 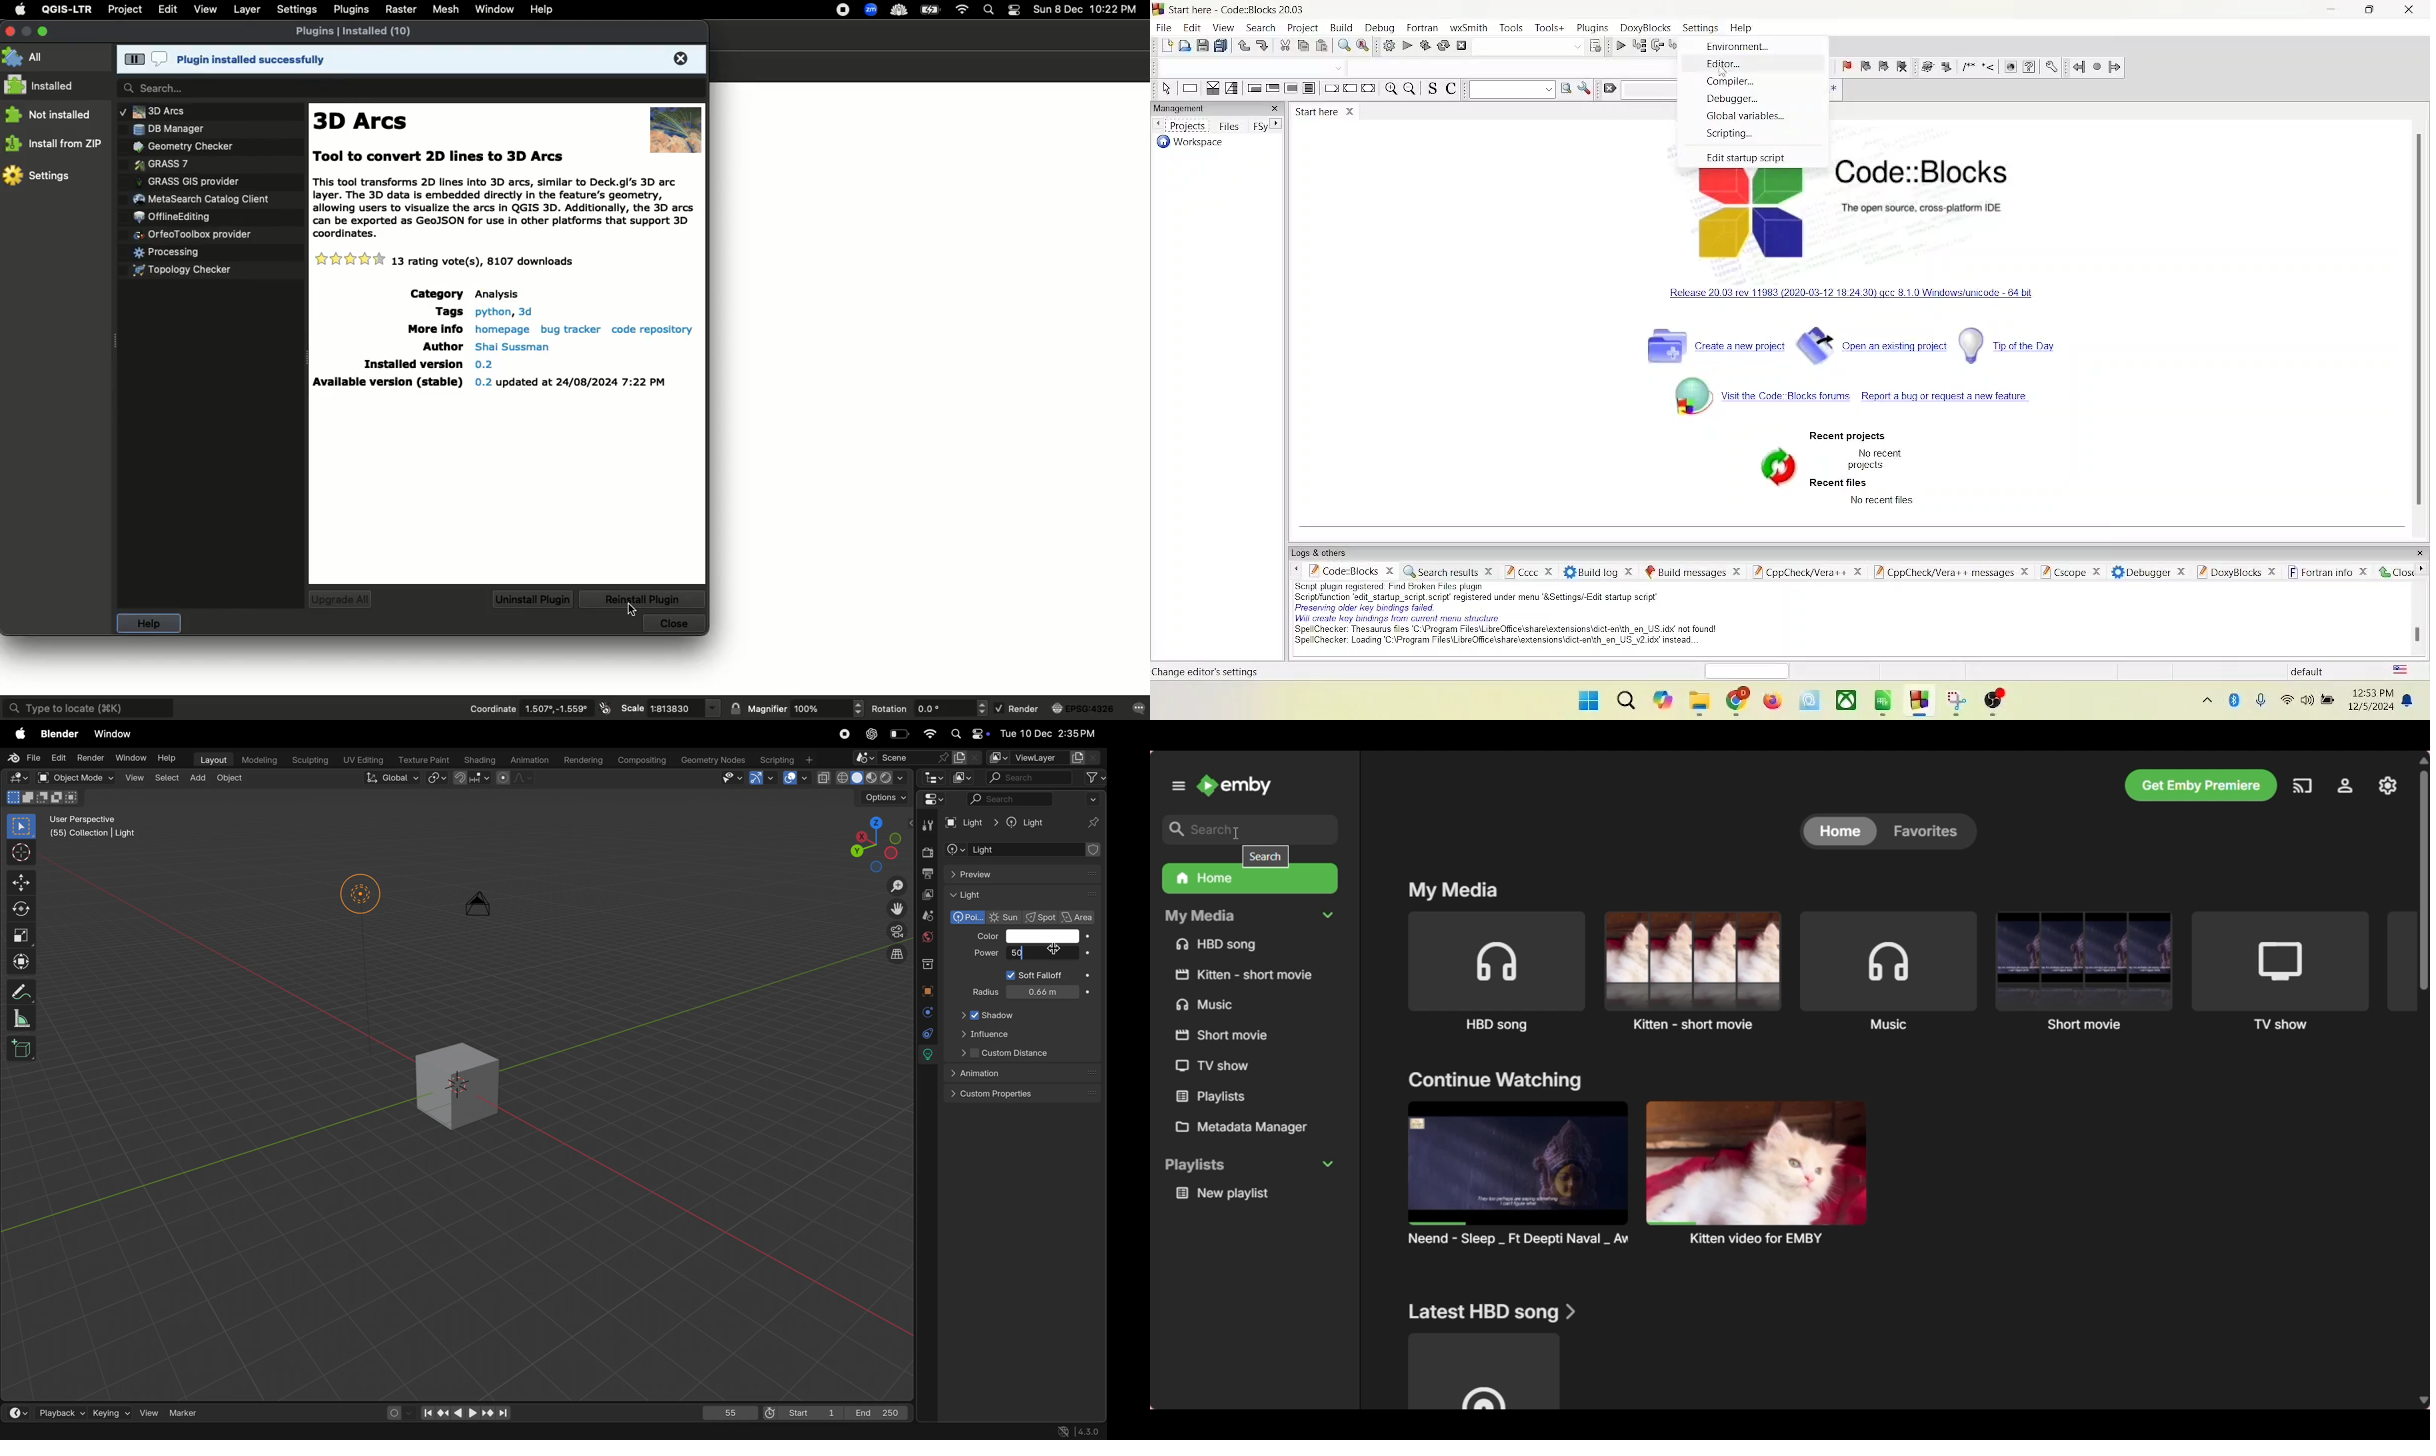 What do you see at coordinates (1021, 952) in the screenshot?
I see `50` at bounding box center [1021, 952].